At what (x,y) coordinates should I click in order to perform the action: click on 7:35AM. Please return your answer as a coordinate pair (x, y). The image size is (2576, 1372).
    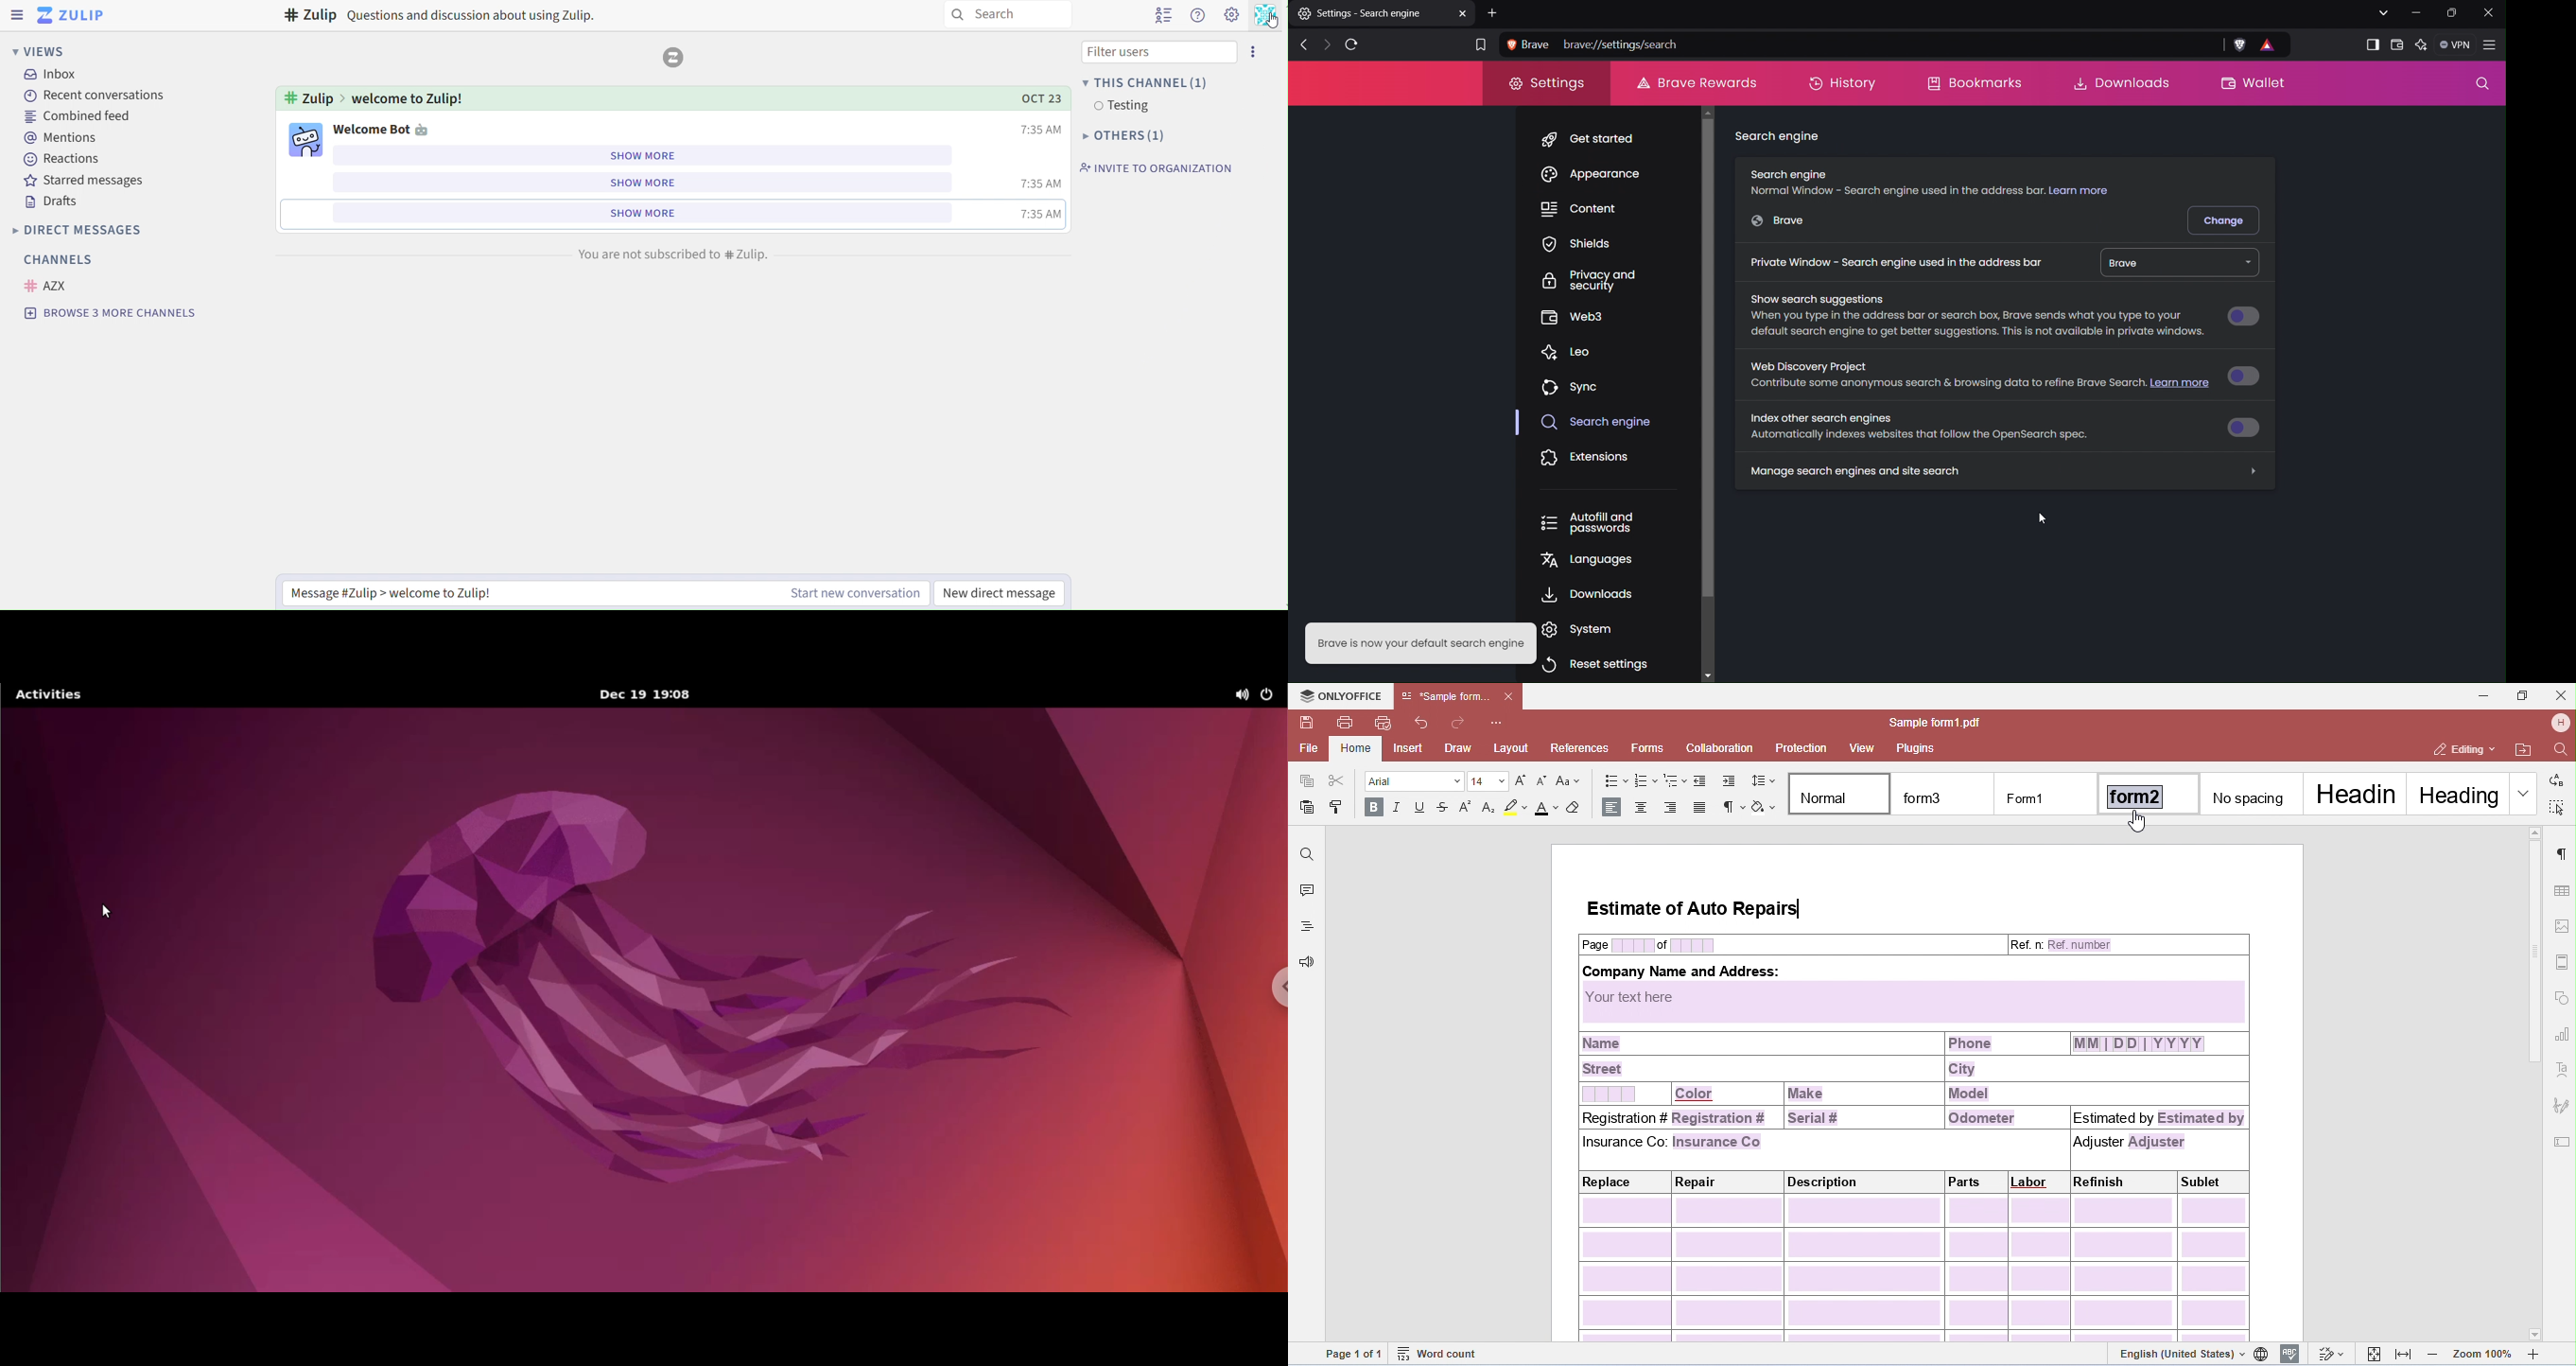
    Looking at the image, I should click on (1040, 213).